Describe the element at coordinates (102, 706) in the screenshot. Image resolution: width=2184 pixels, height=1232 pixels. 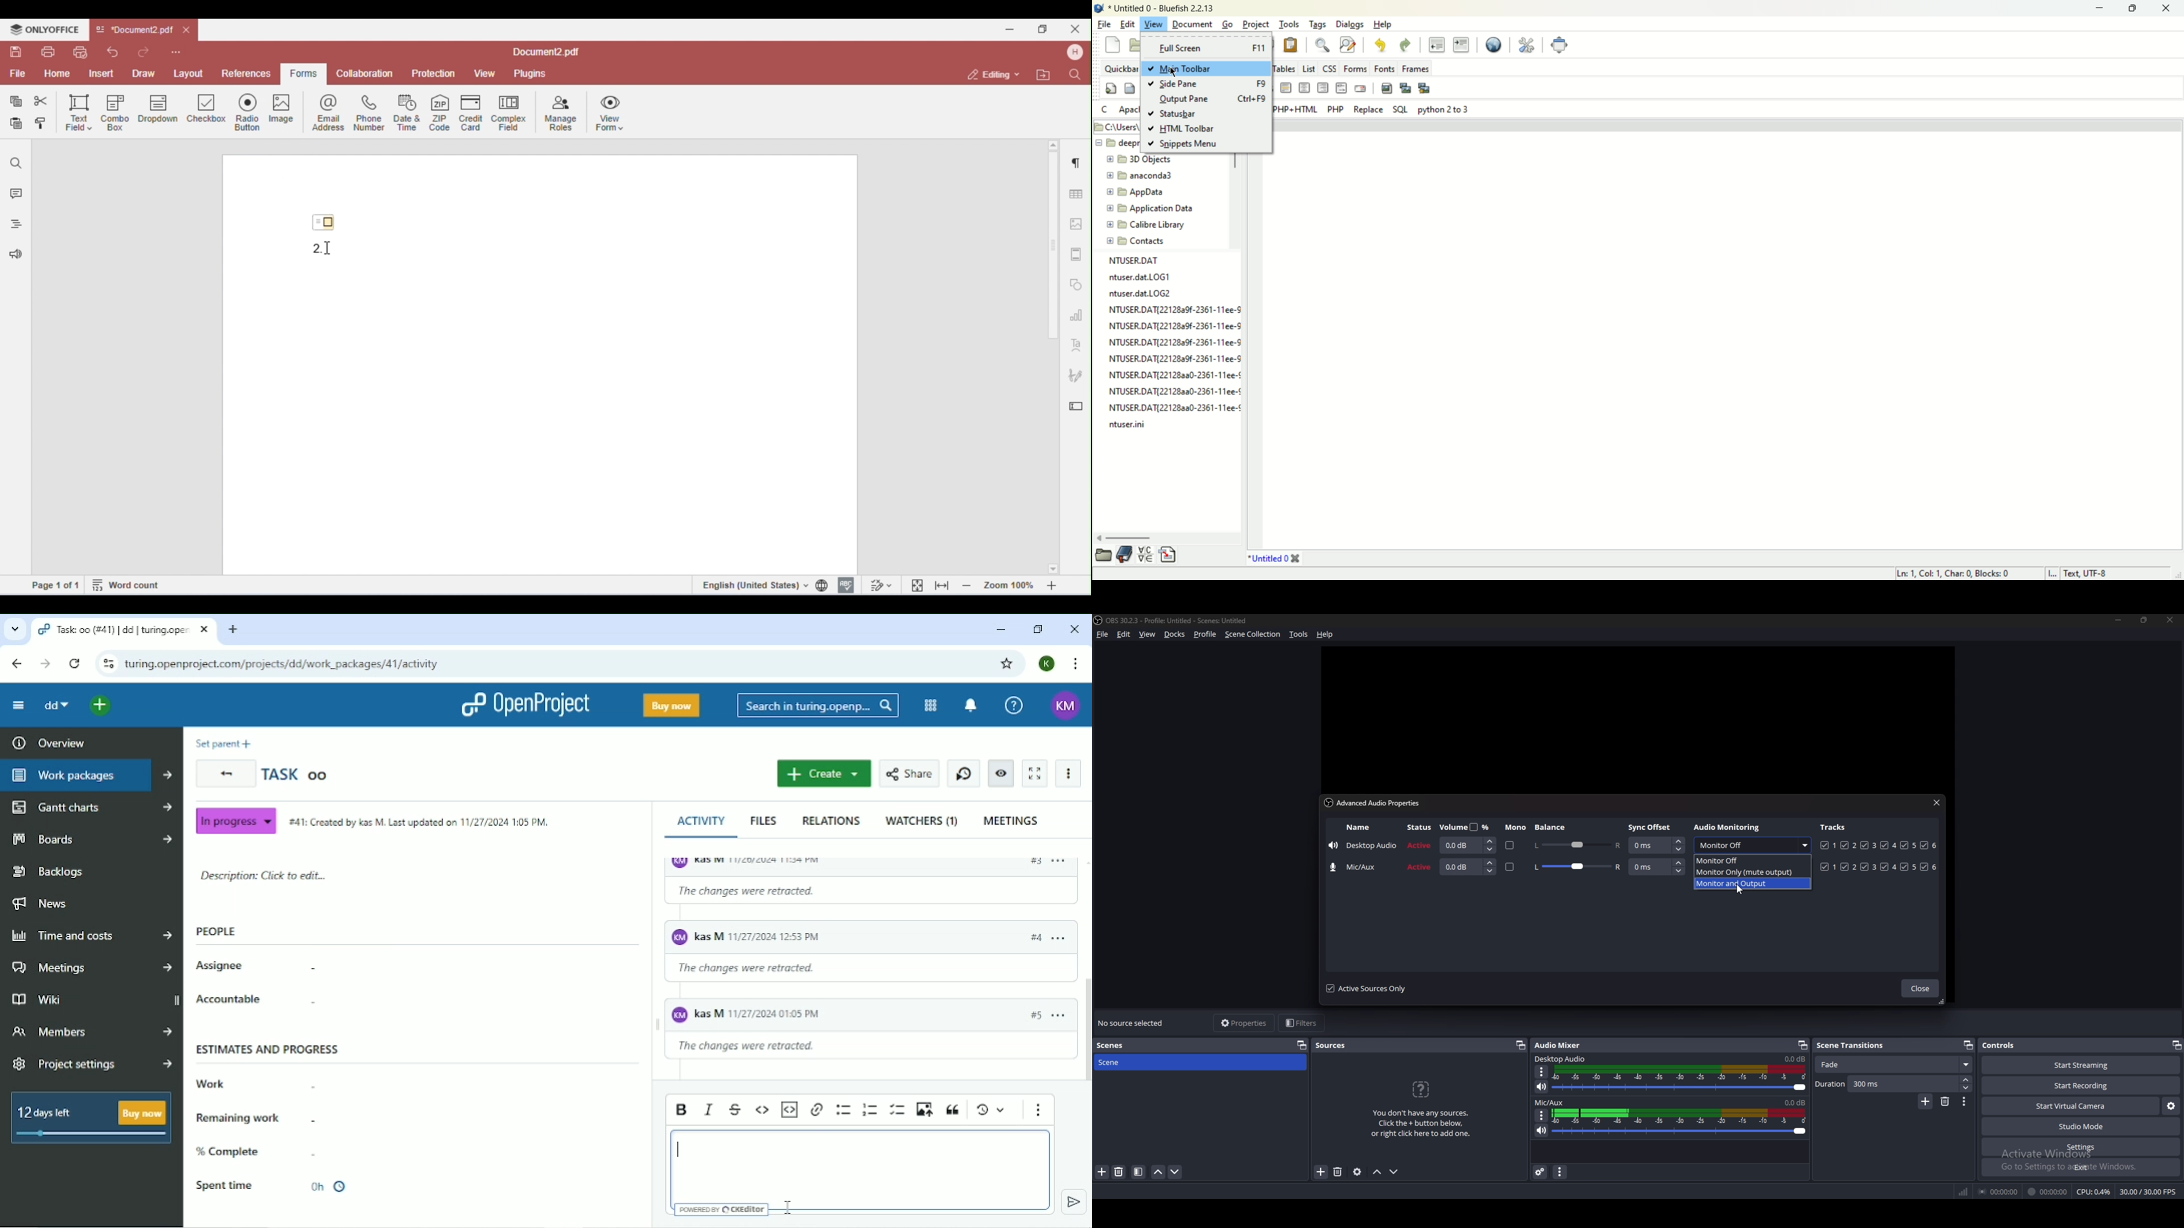
I see `Open quick add menu` at that location.